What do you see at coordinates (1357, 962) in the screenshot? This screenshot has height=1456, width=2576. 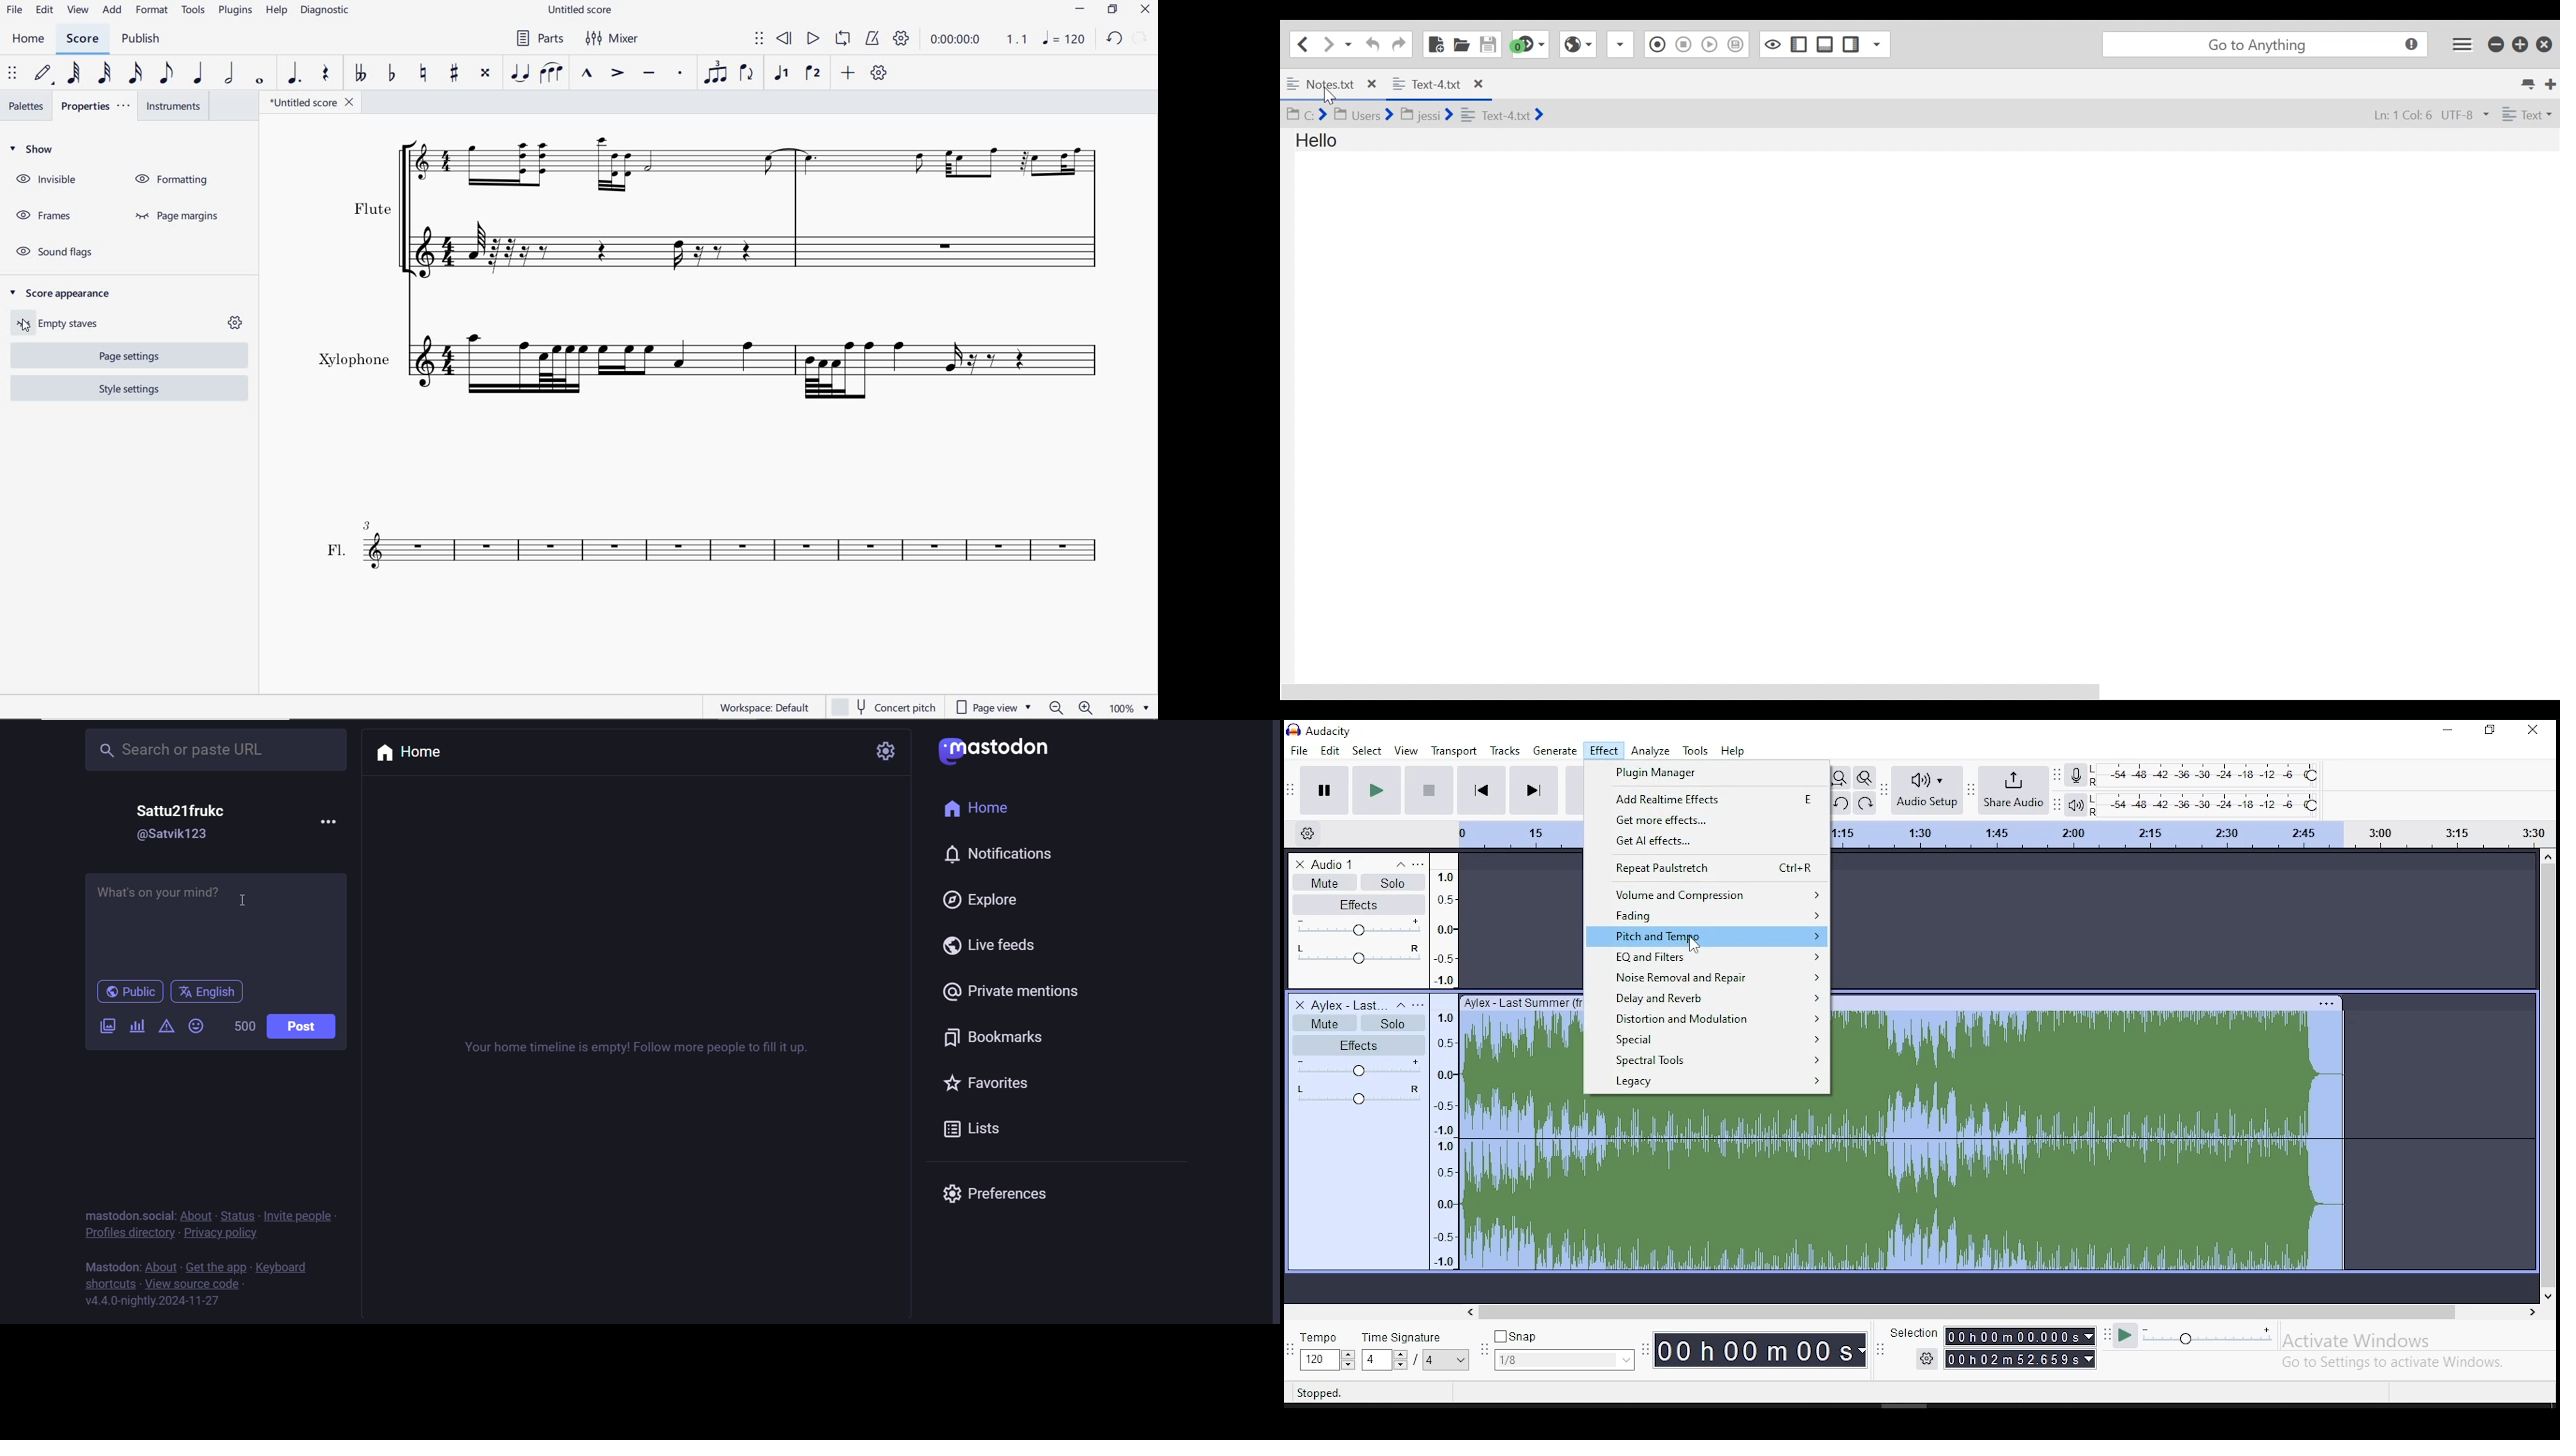 I see `audio effect` at bounding box center [1357, 962].